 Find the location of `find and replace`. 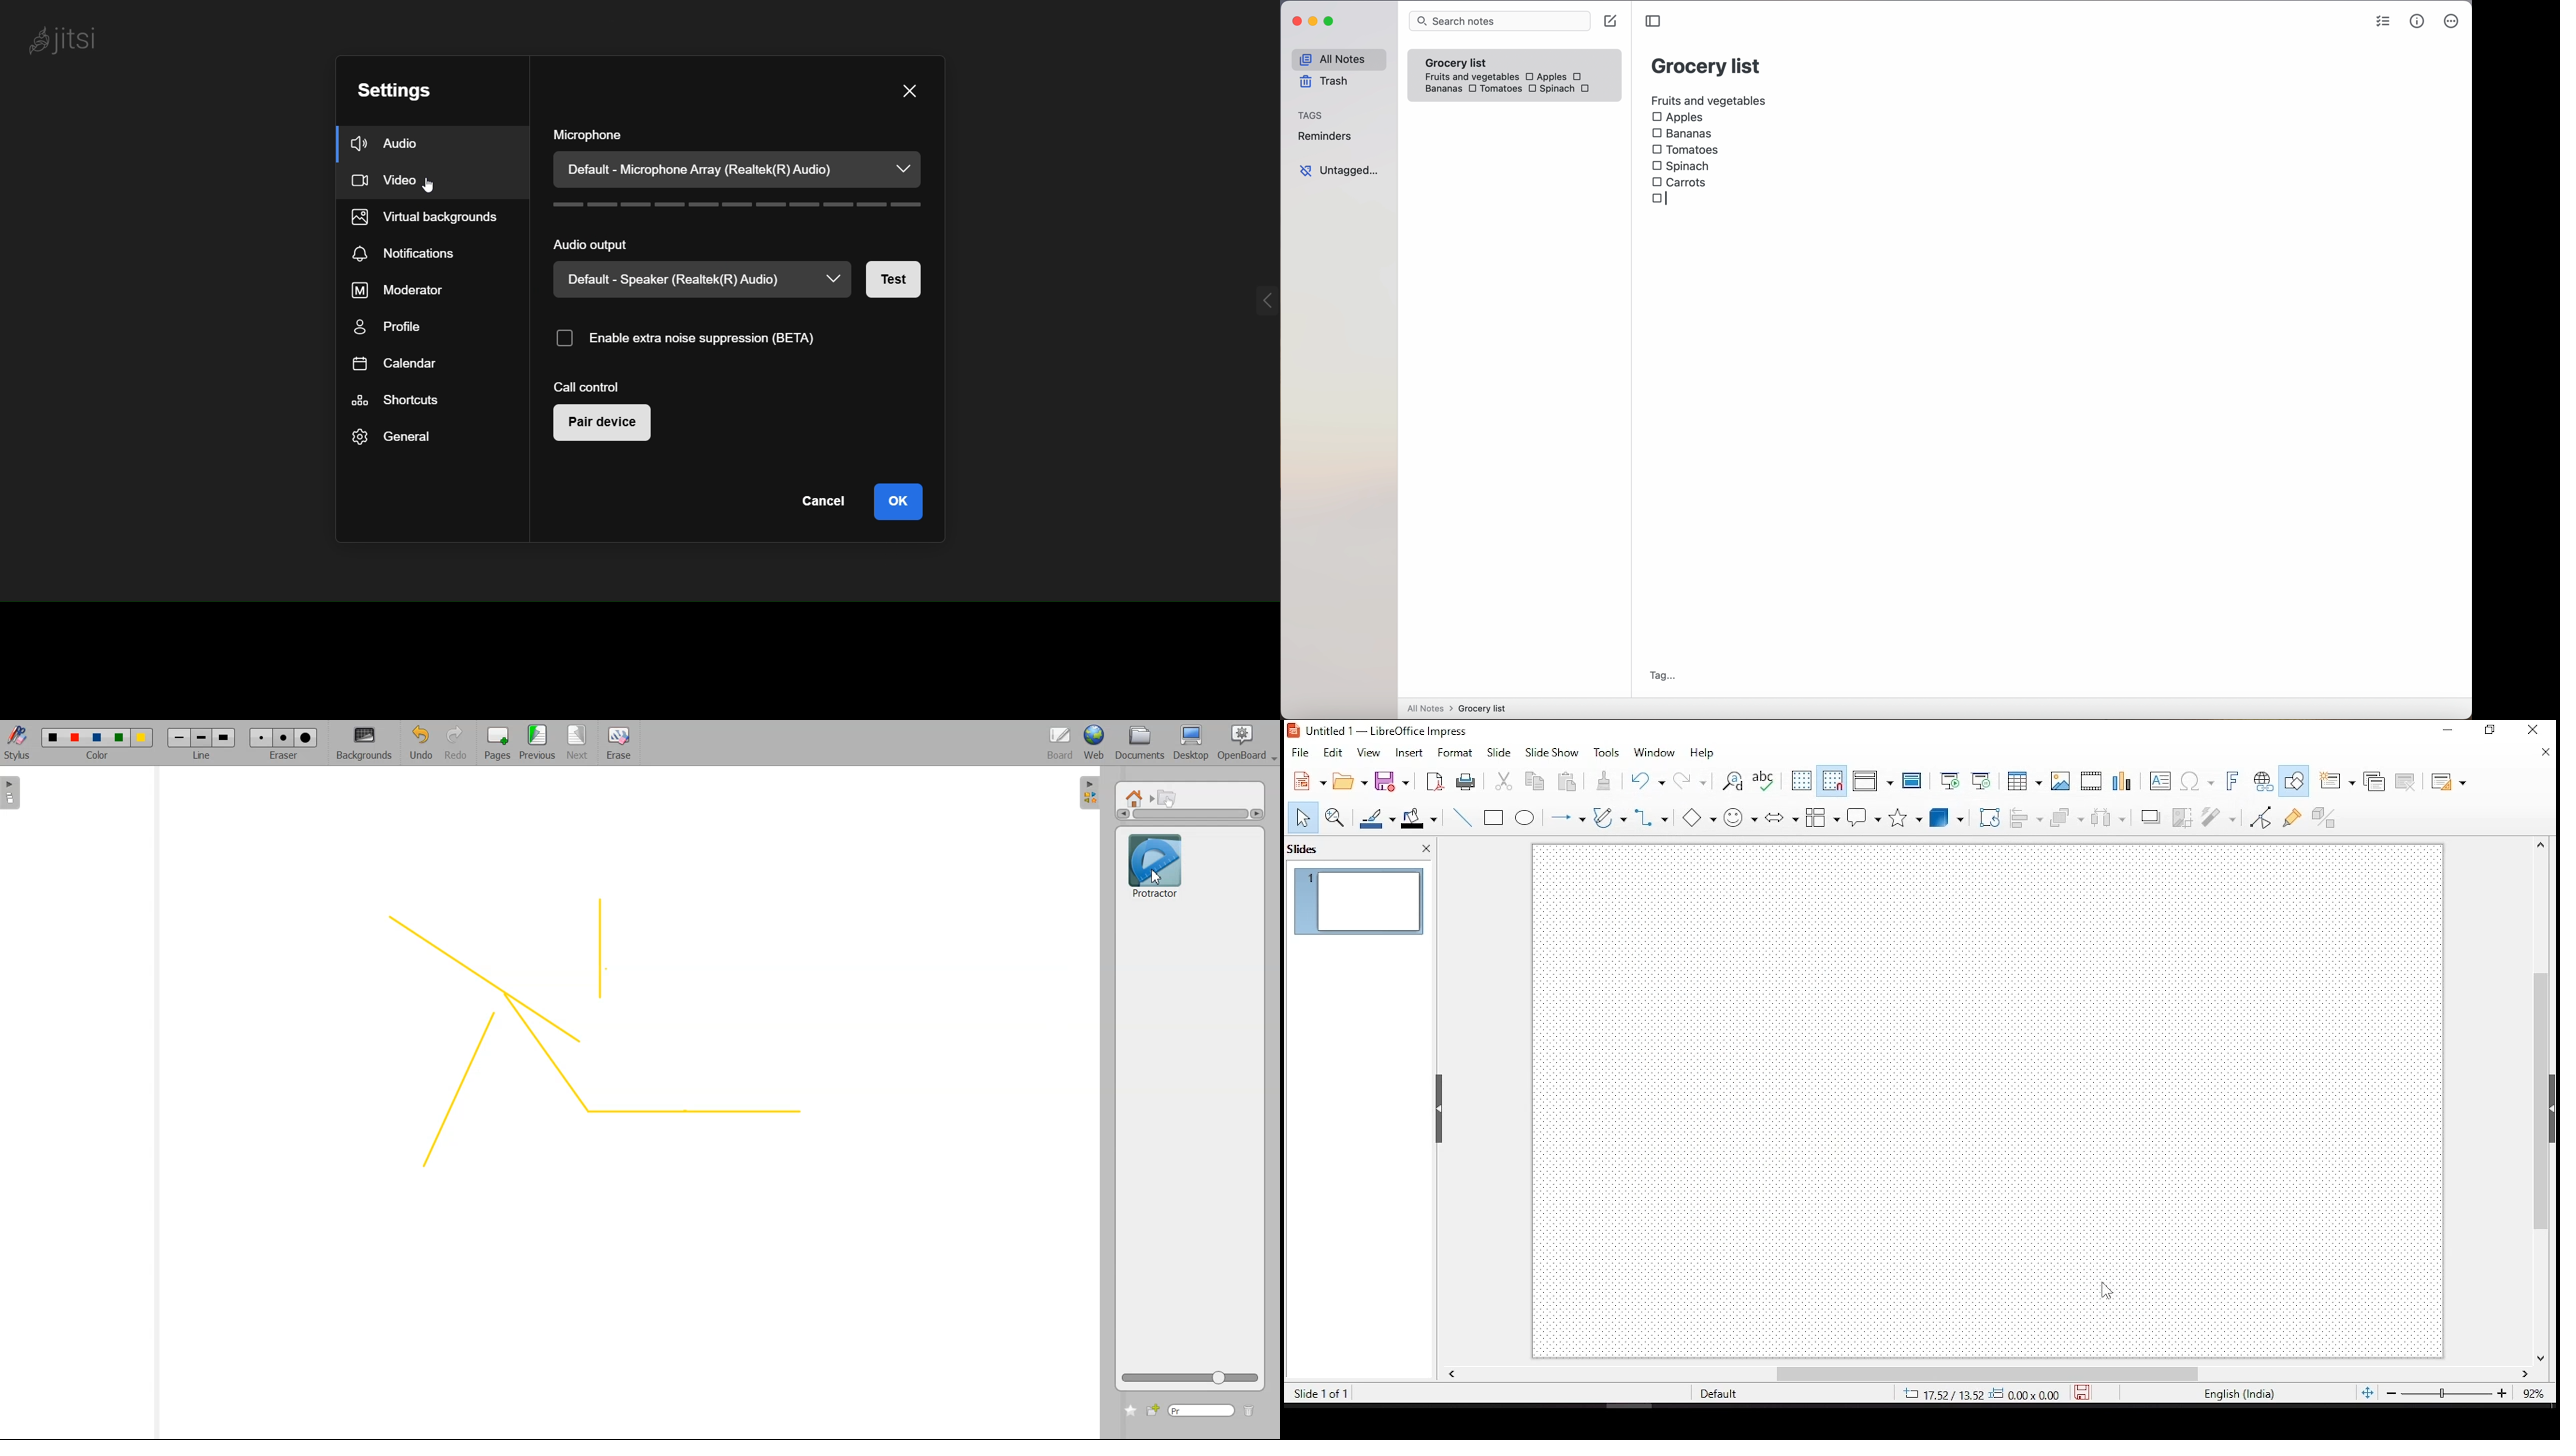

find and replace is located at coordinates (1731, 783).